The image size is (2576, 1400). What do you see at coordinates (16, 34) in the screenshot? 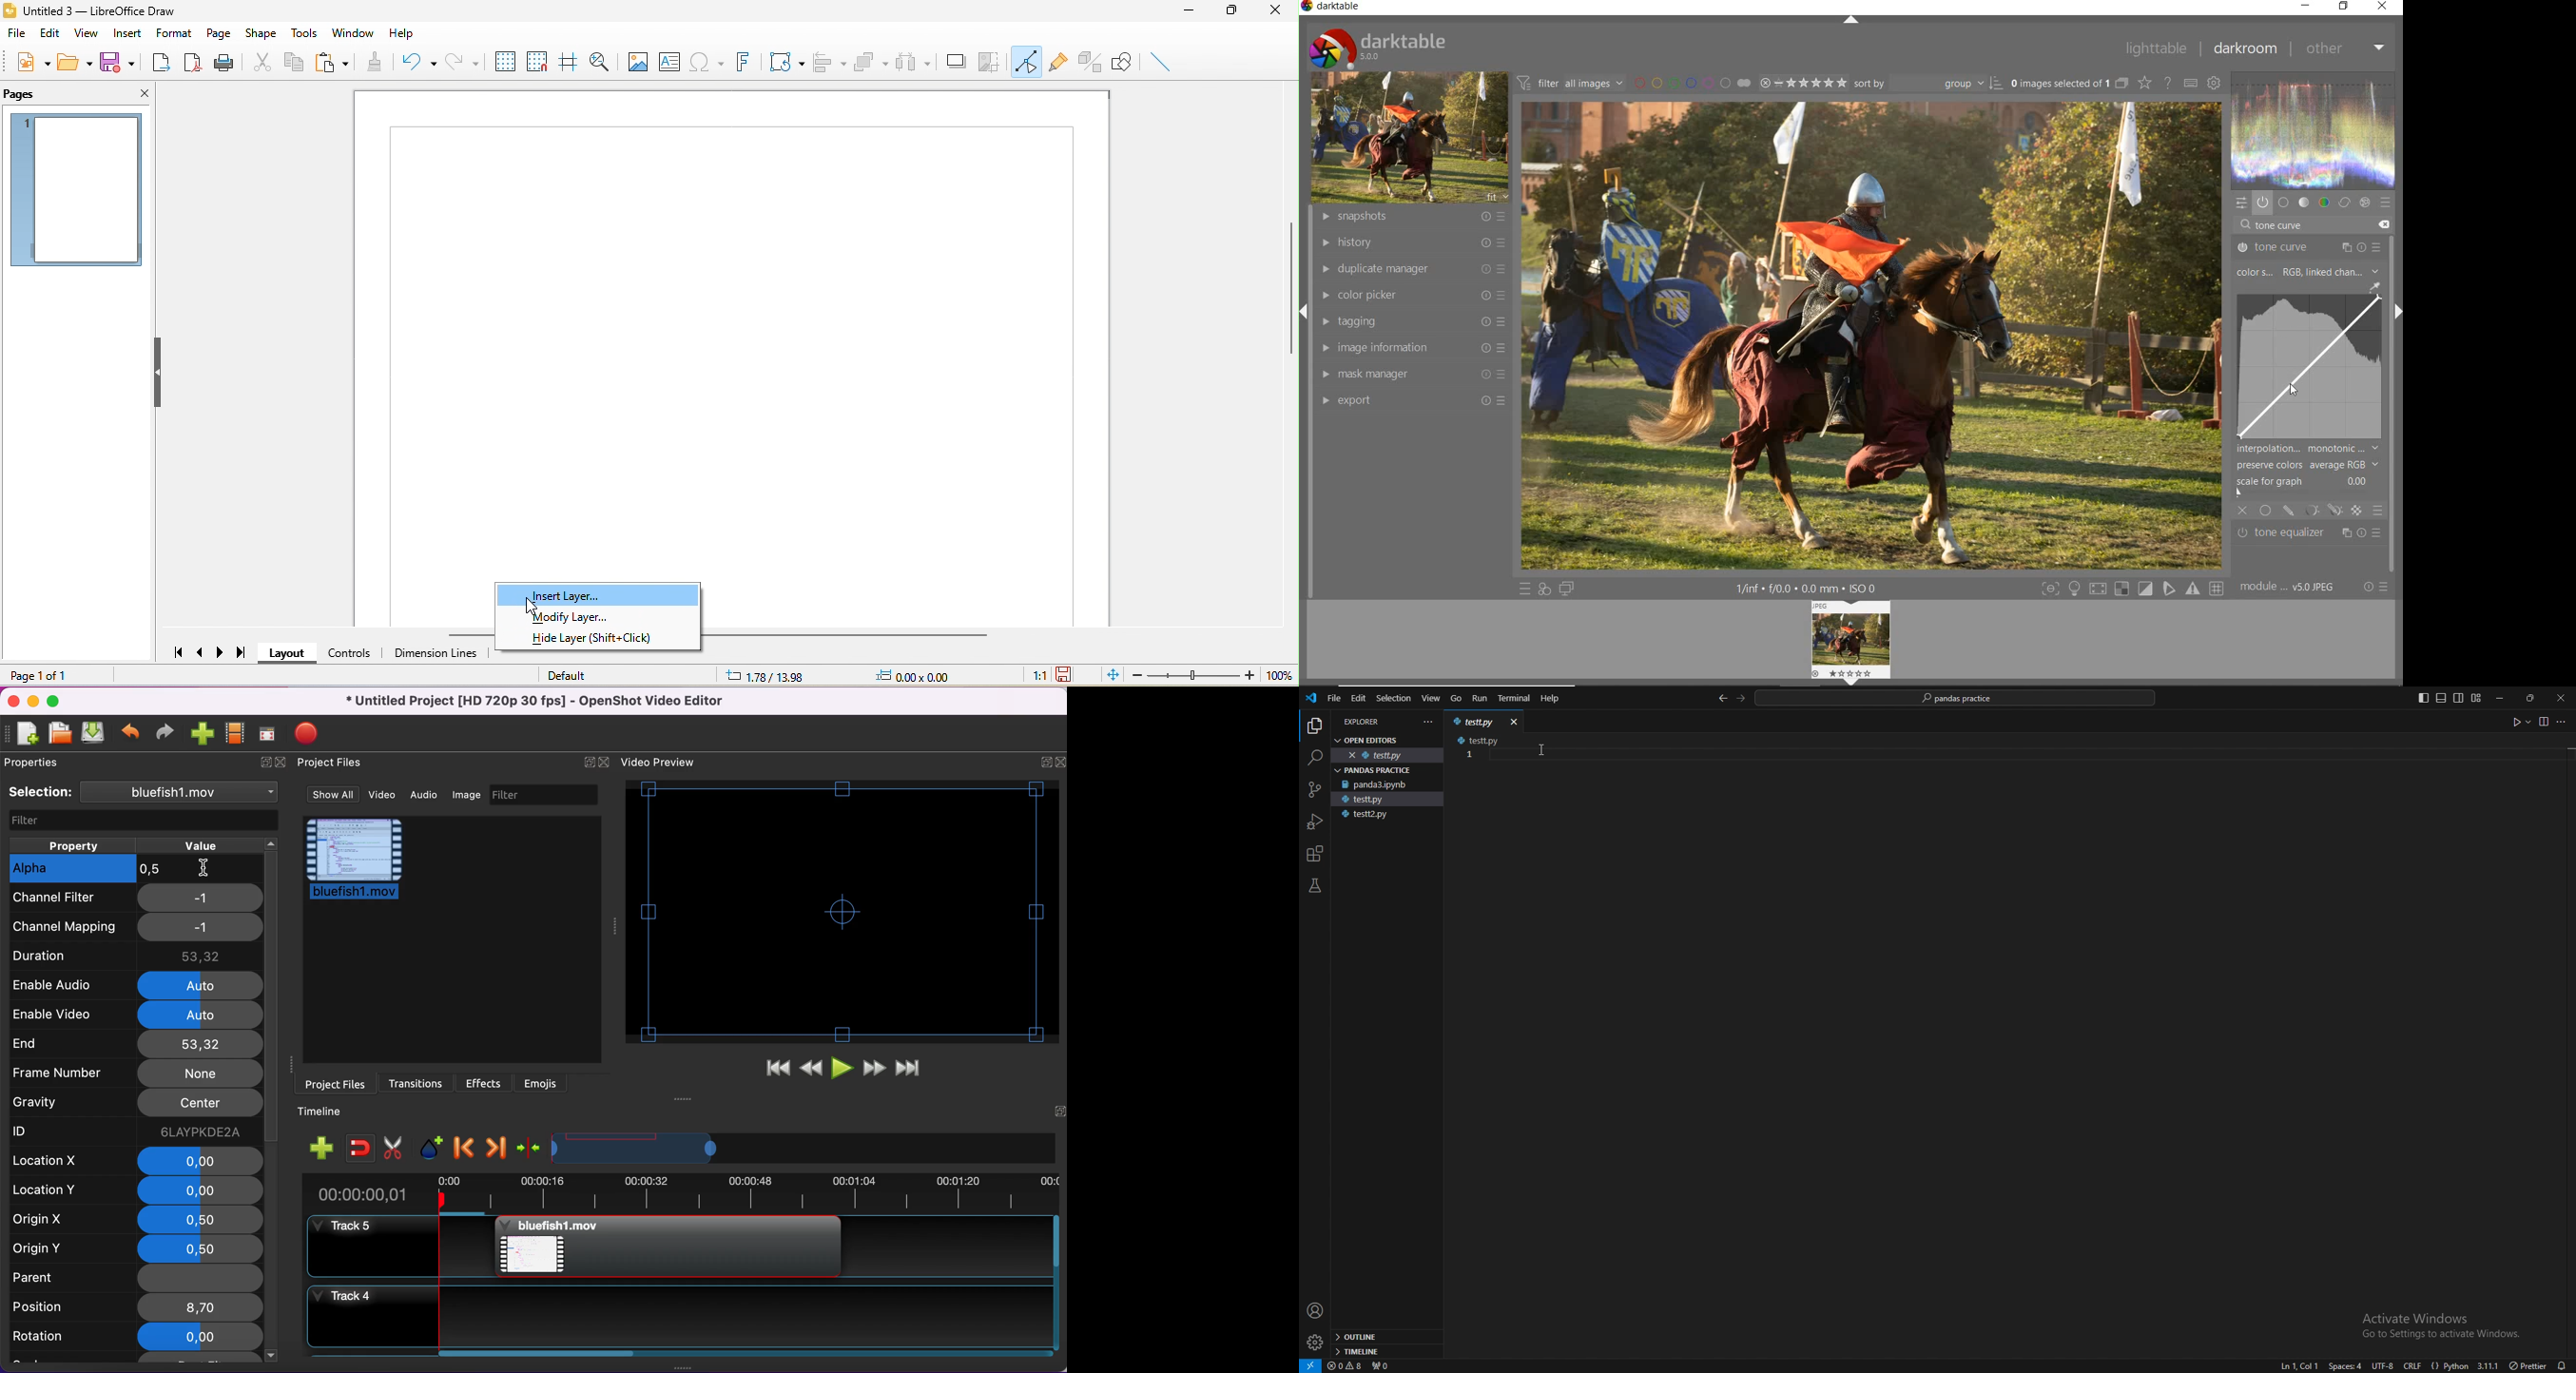
I see `file` at bounding box center [16, 34].